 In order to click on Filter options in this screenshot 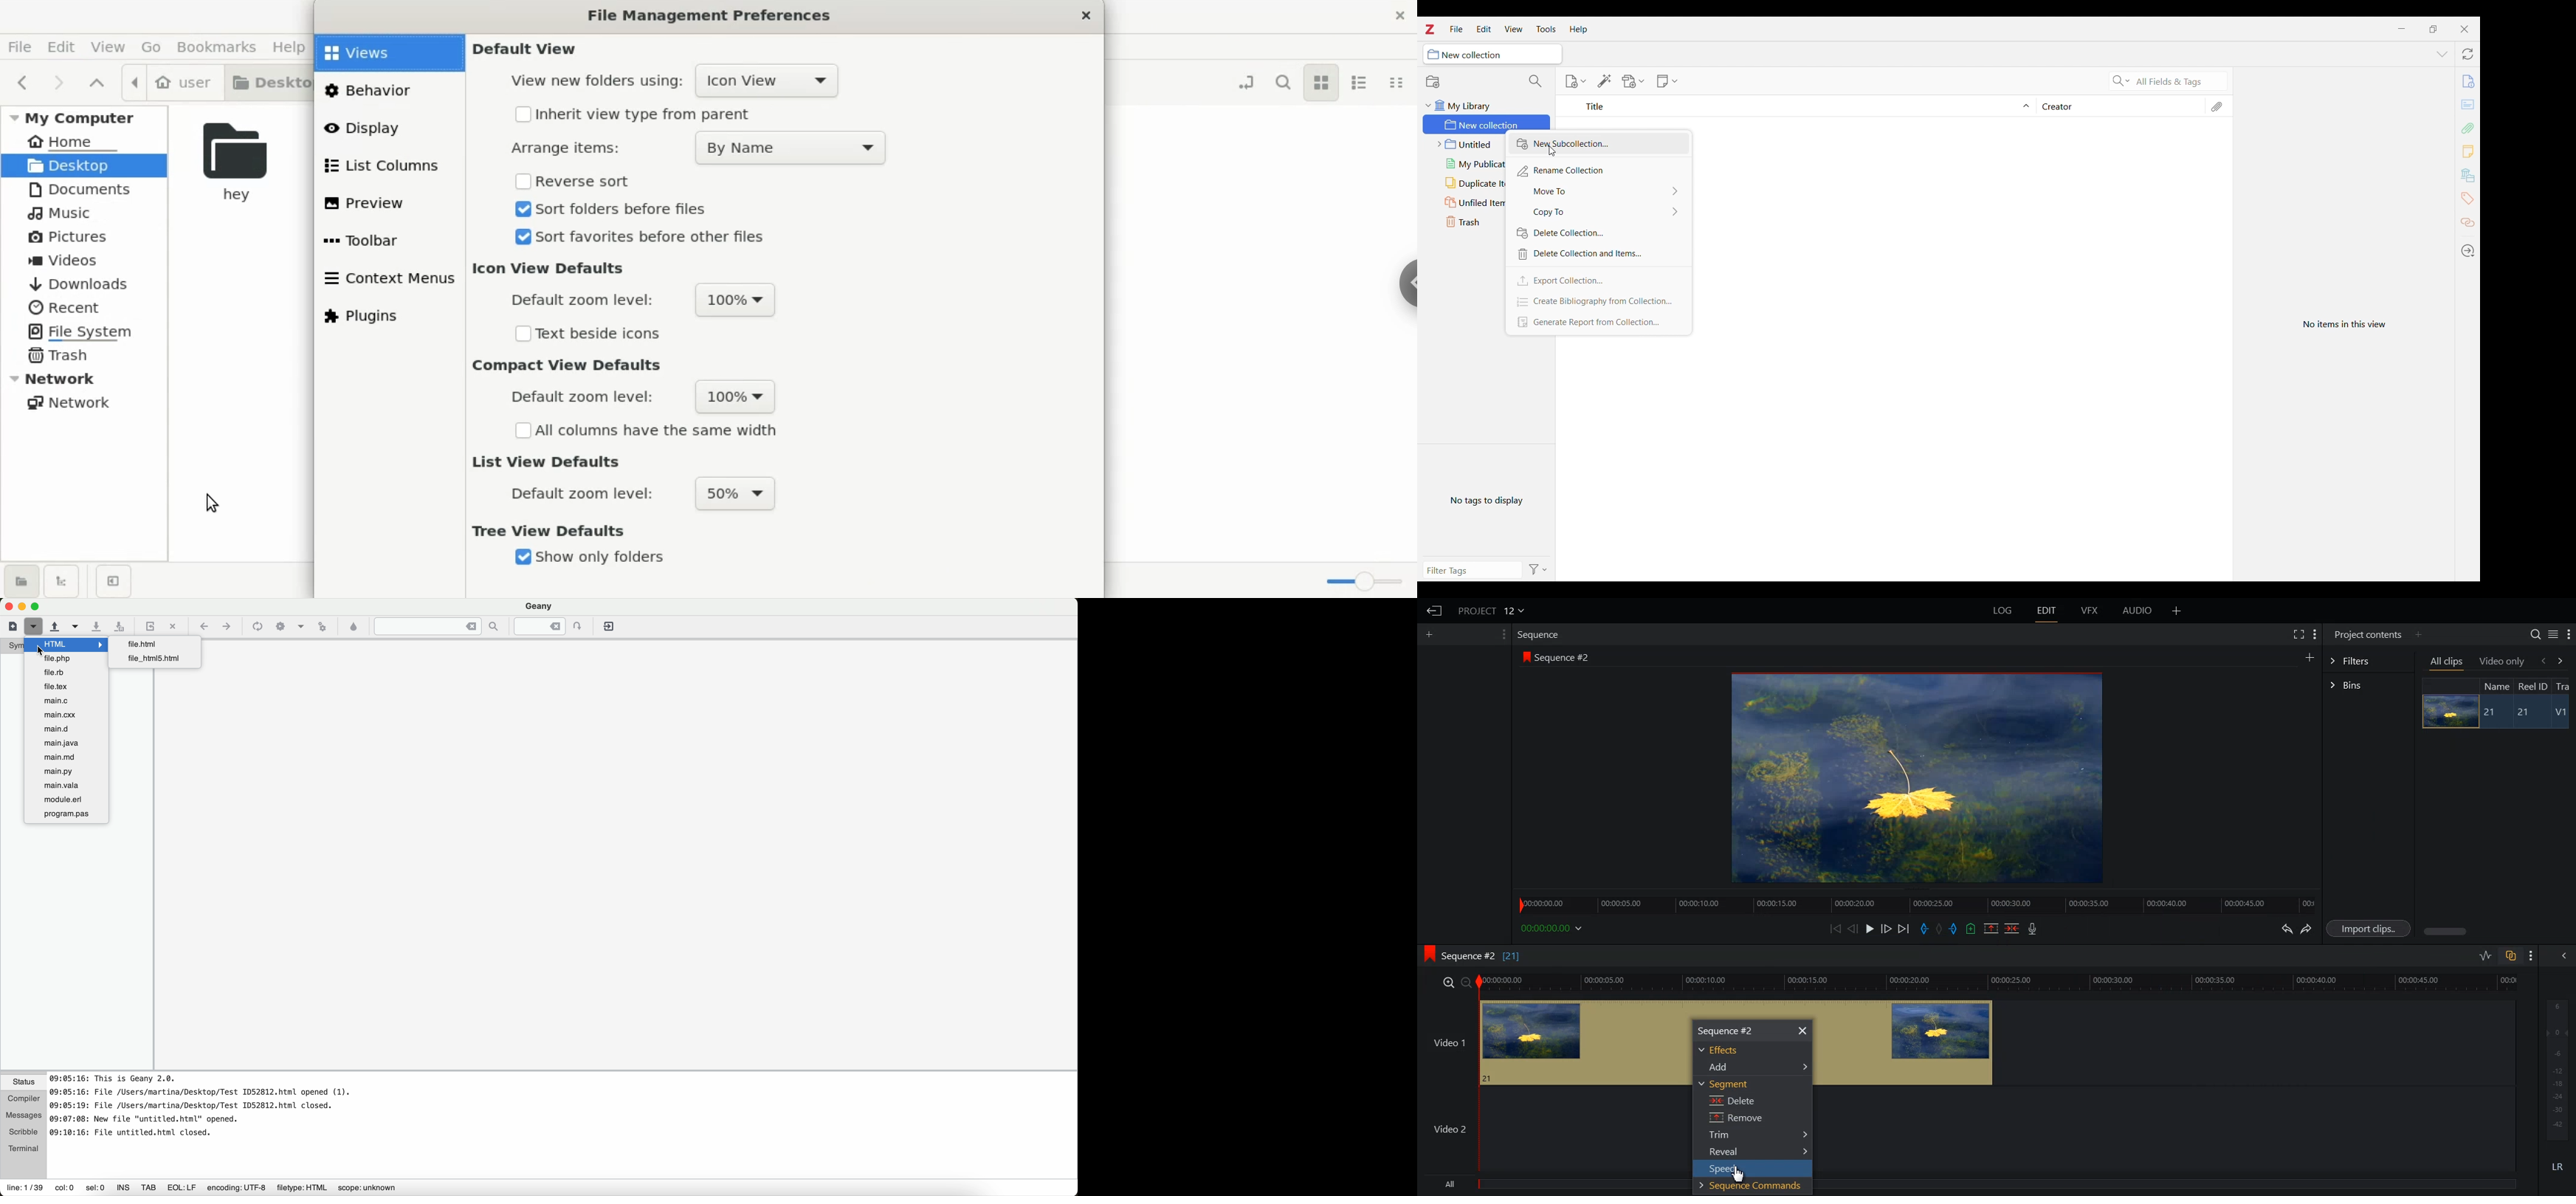, I will do `click(1541, 569)`.